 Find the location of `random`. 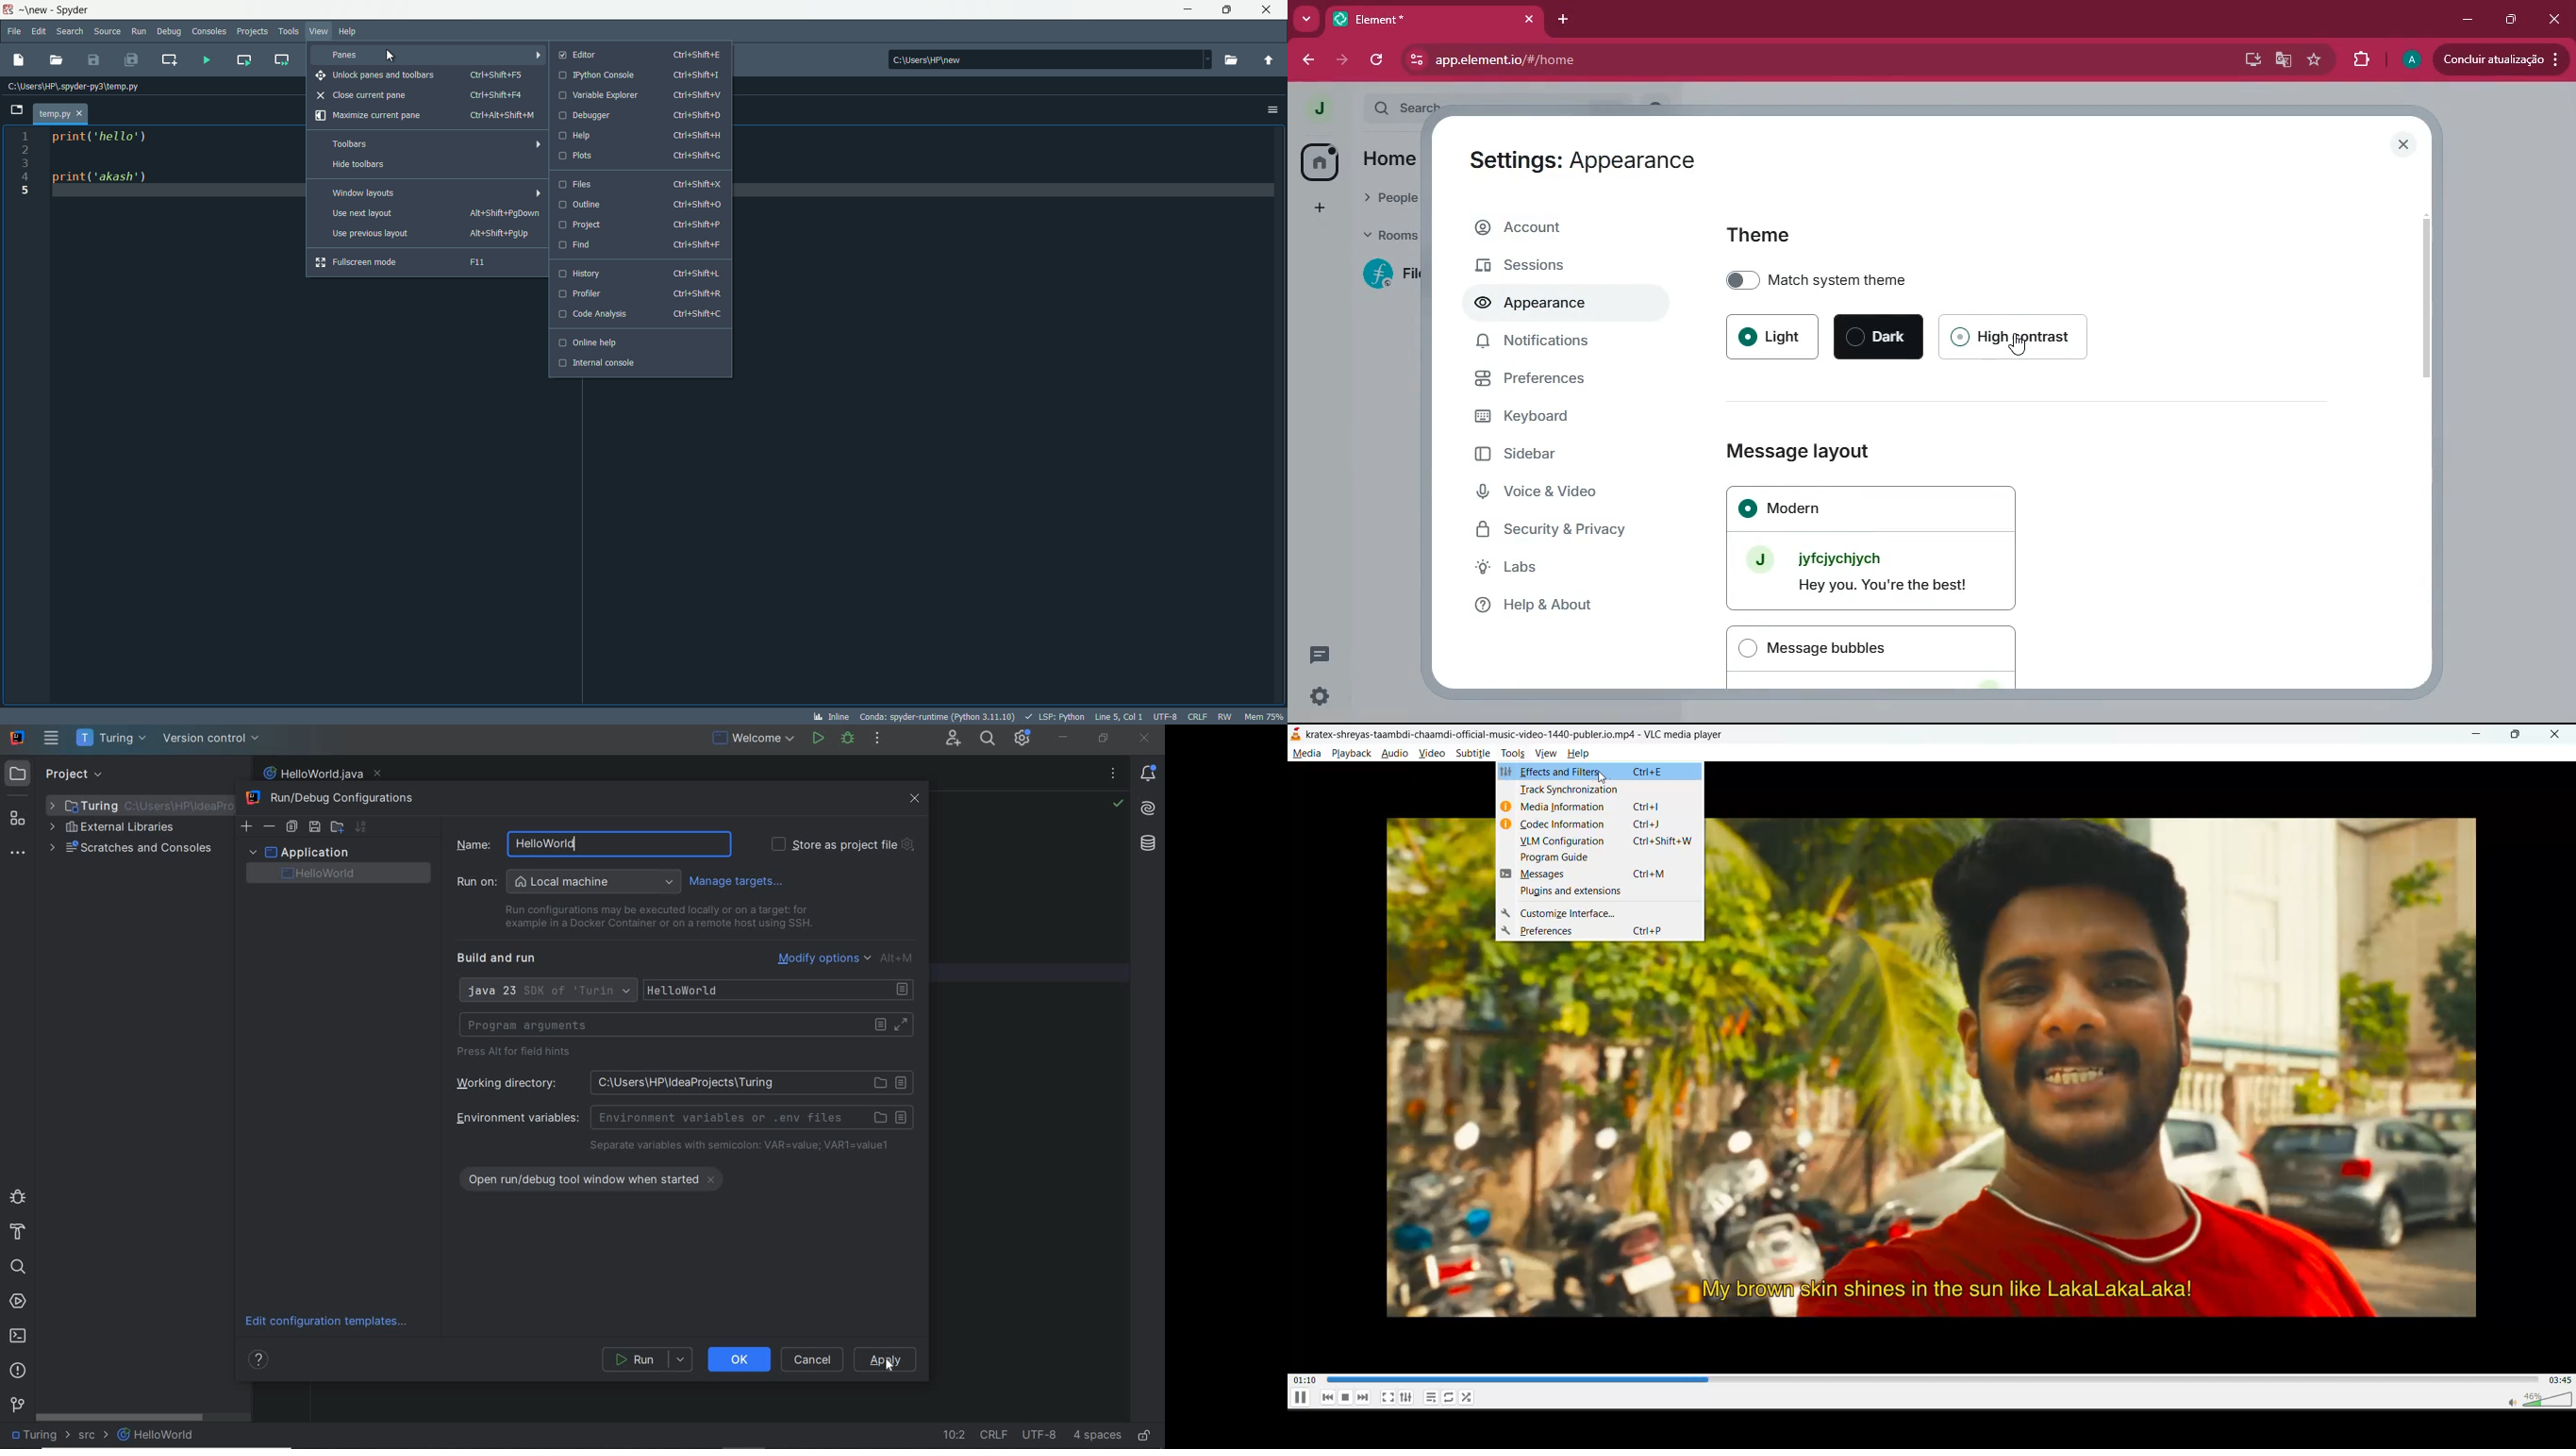

random is located at coordinates (1467, 1399).